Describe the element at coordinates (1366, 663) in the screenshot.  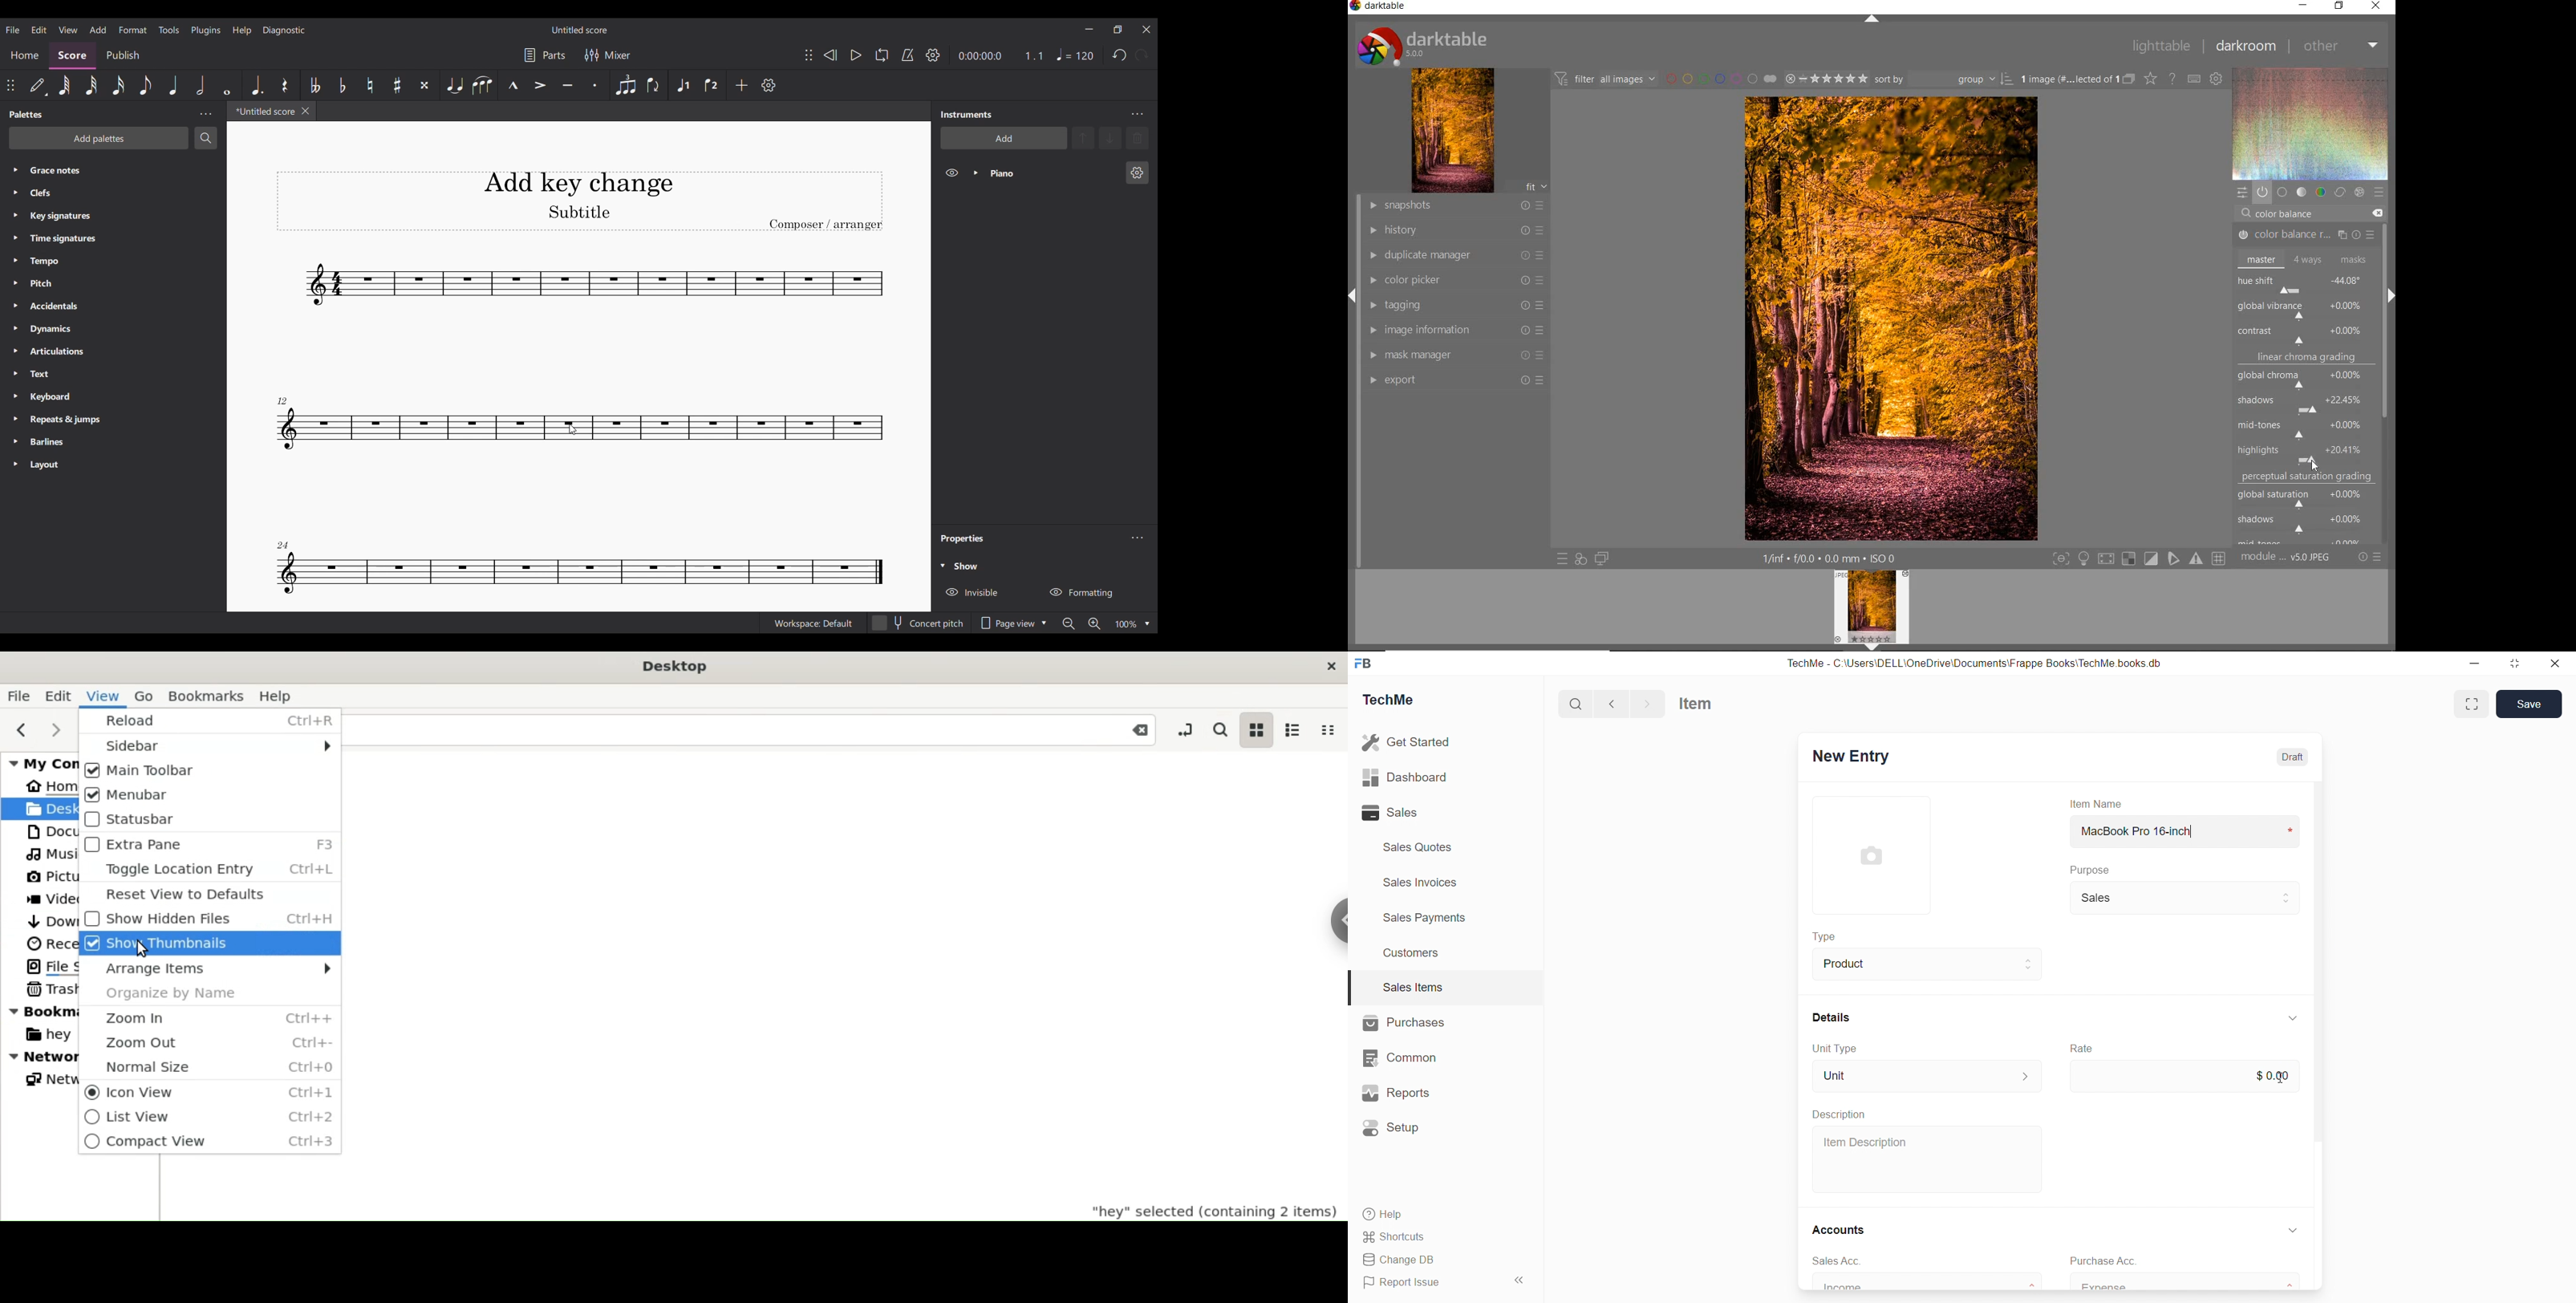
I see `FB` at that location.